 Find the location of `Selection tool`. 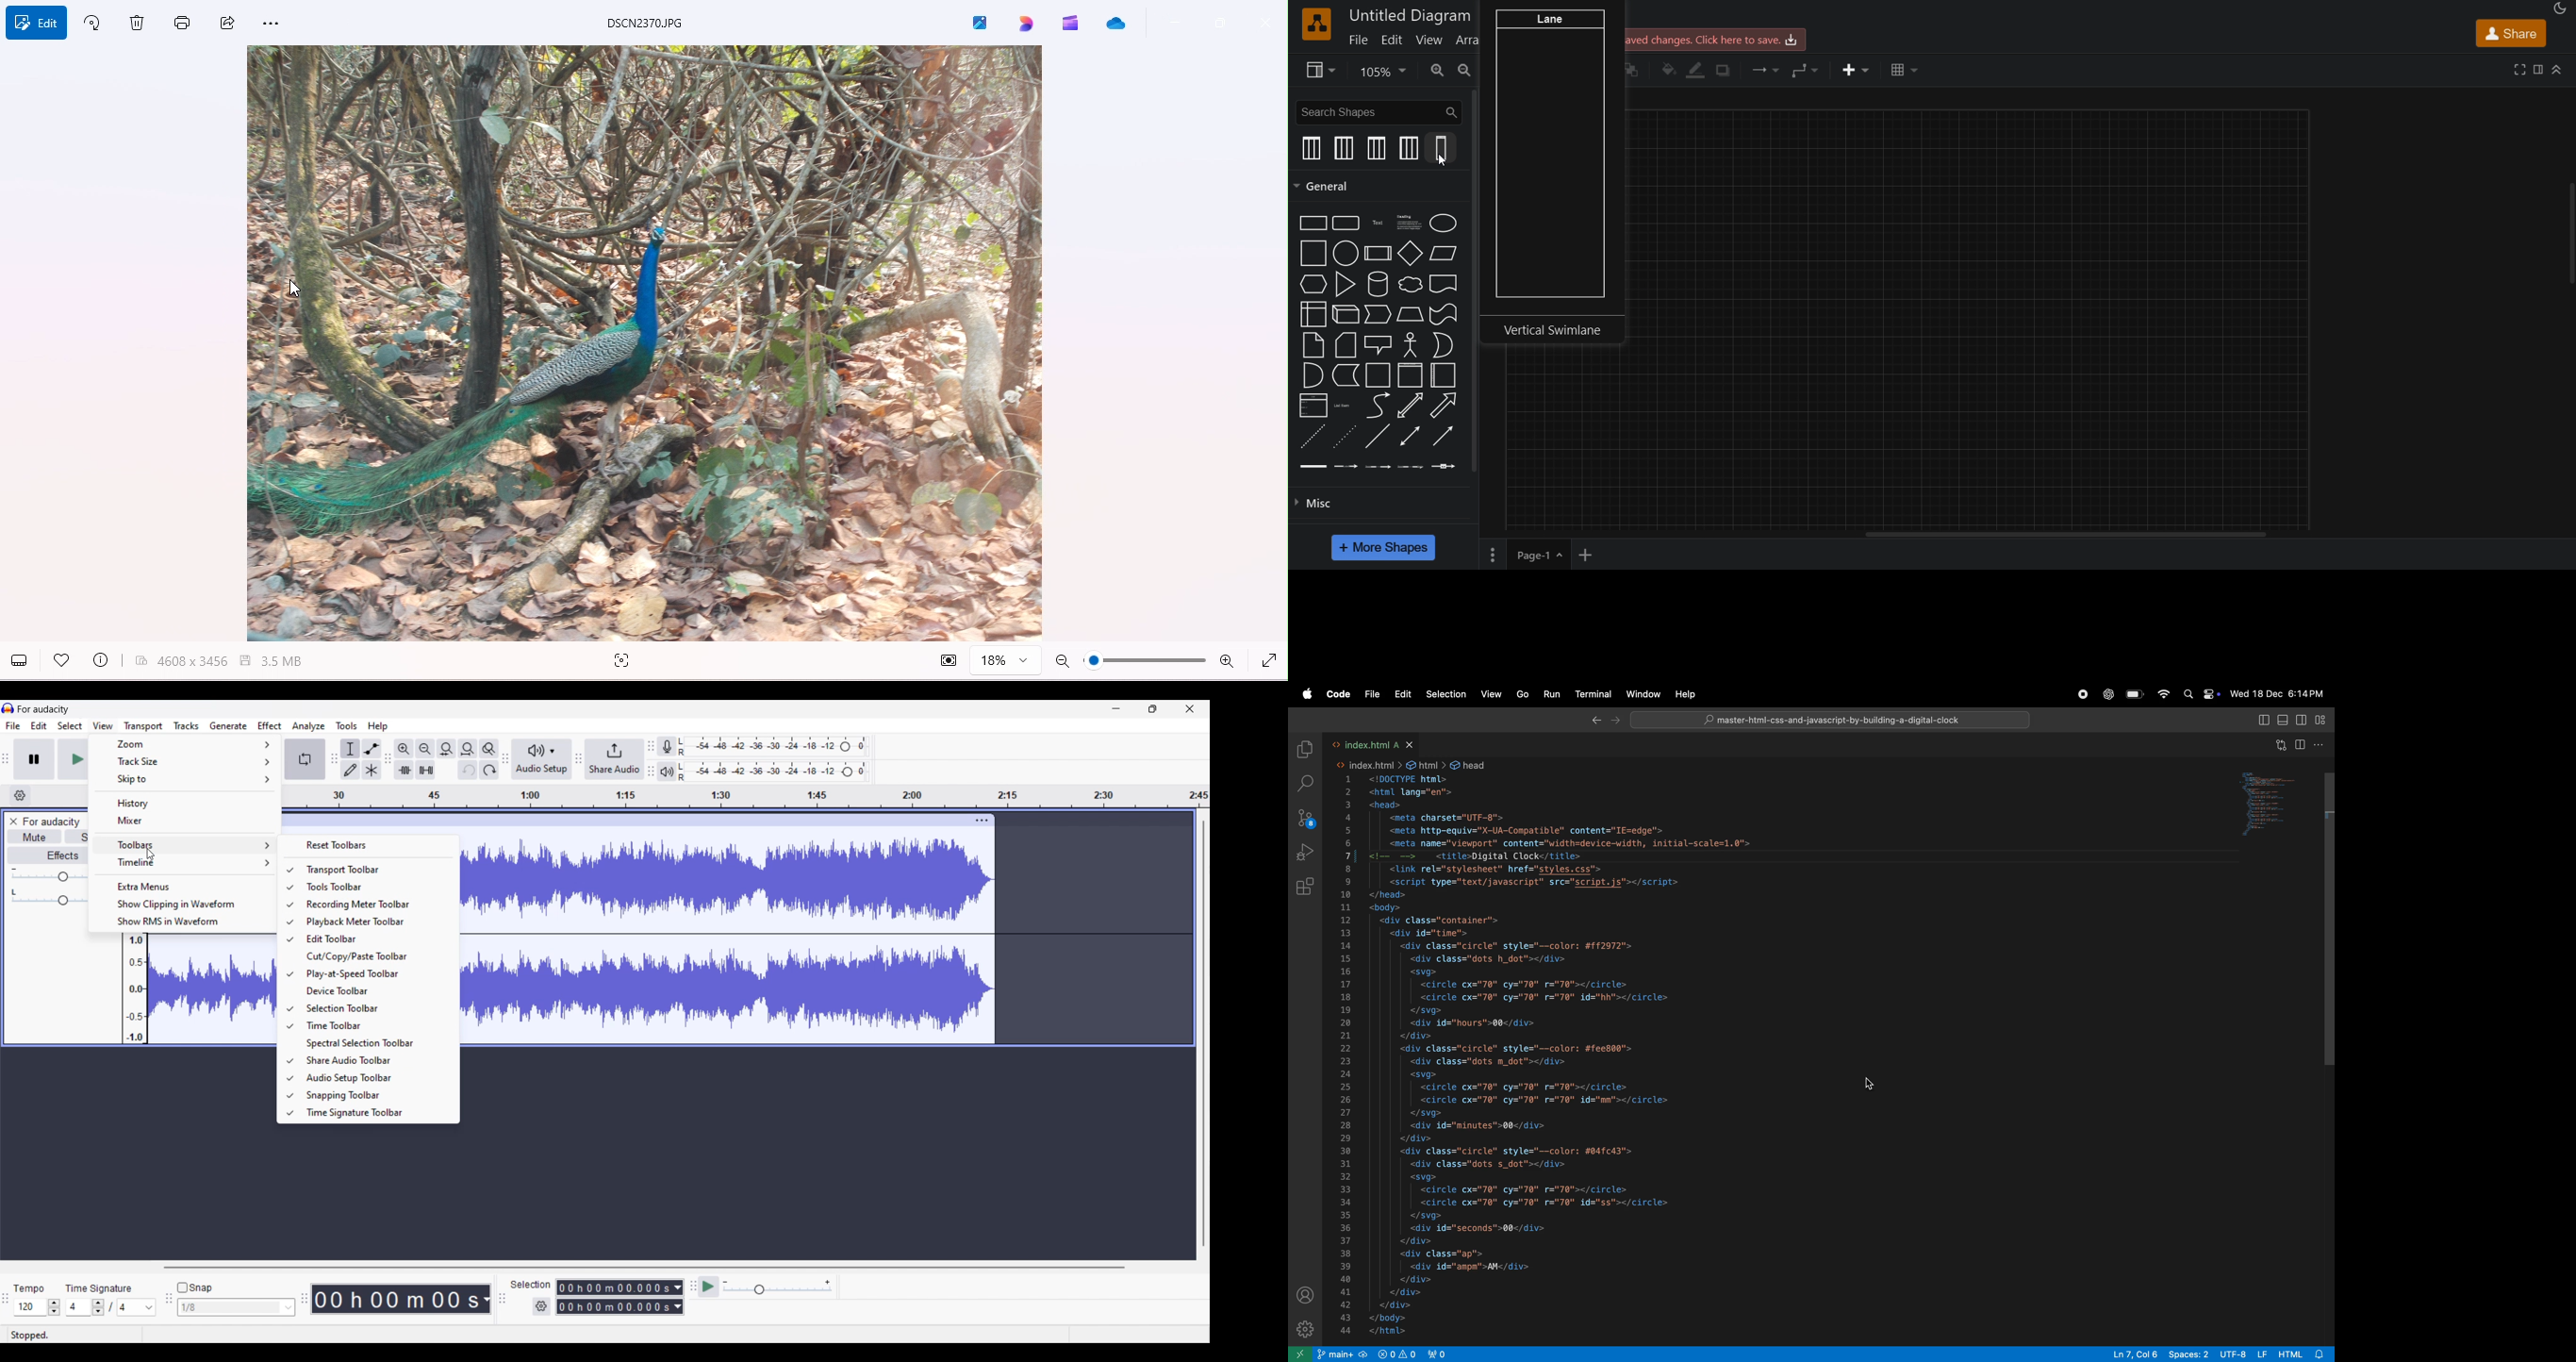

Selection tool is located at coordinates (350, 749).